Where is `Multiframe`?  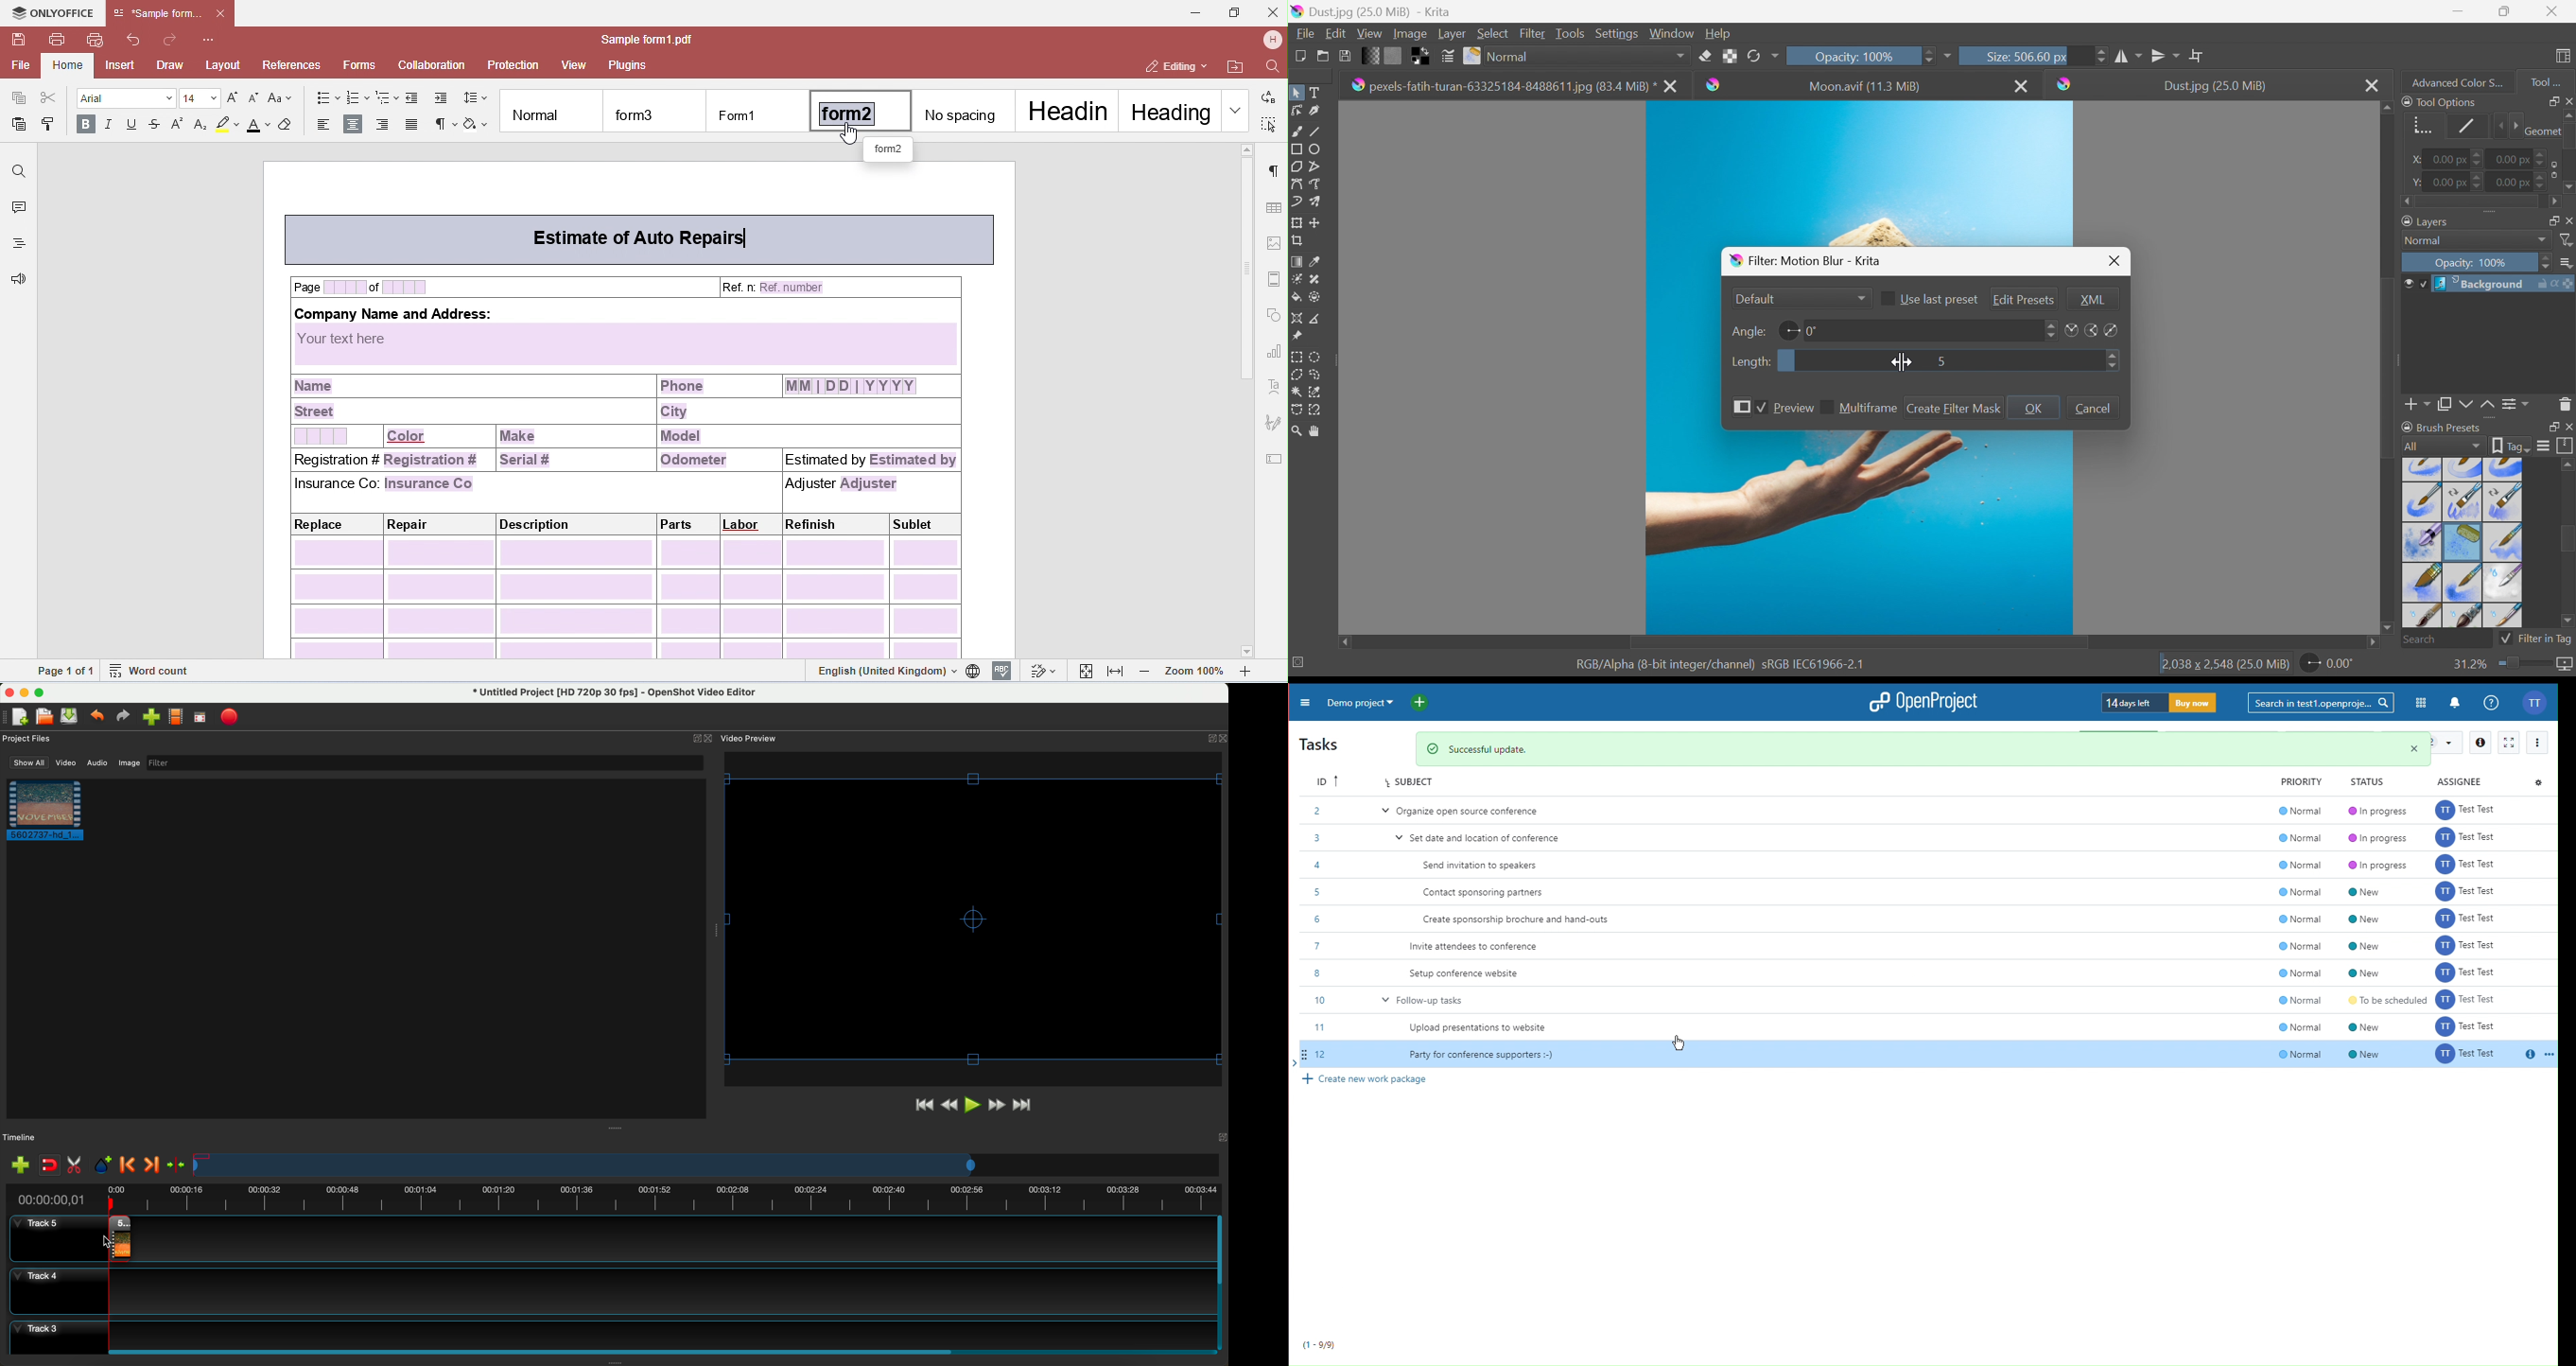 Multiframe is located at coordinates (1870, 408).